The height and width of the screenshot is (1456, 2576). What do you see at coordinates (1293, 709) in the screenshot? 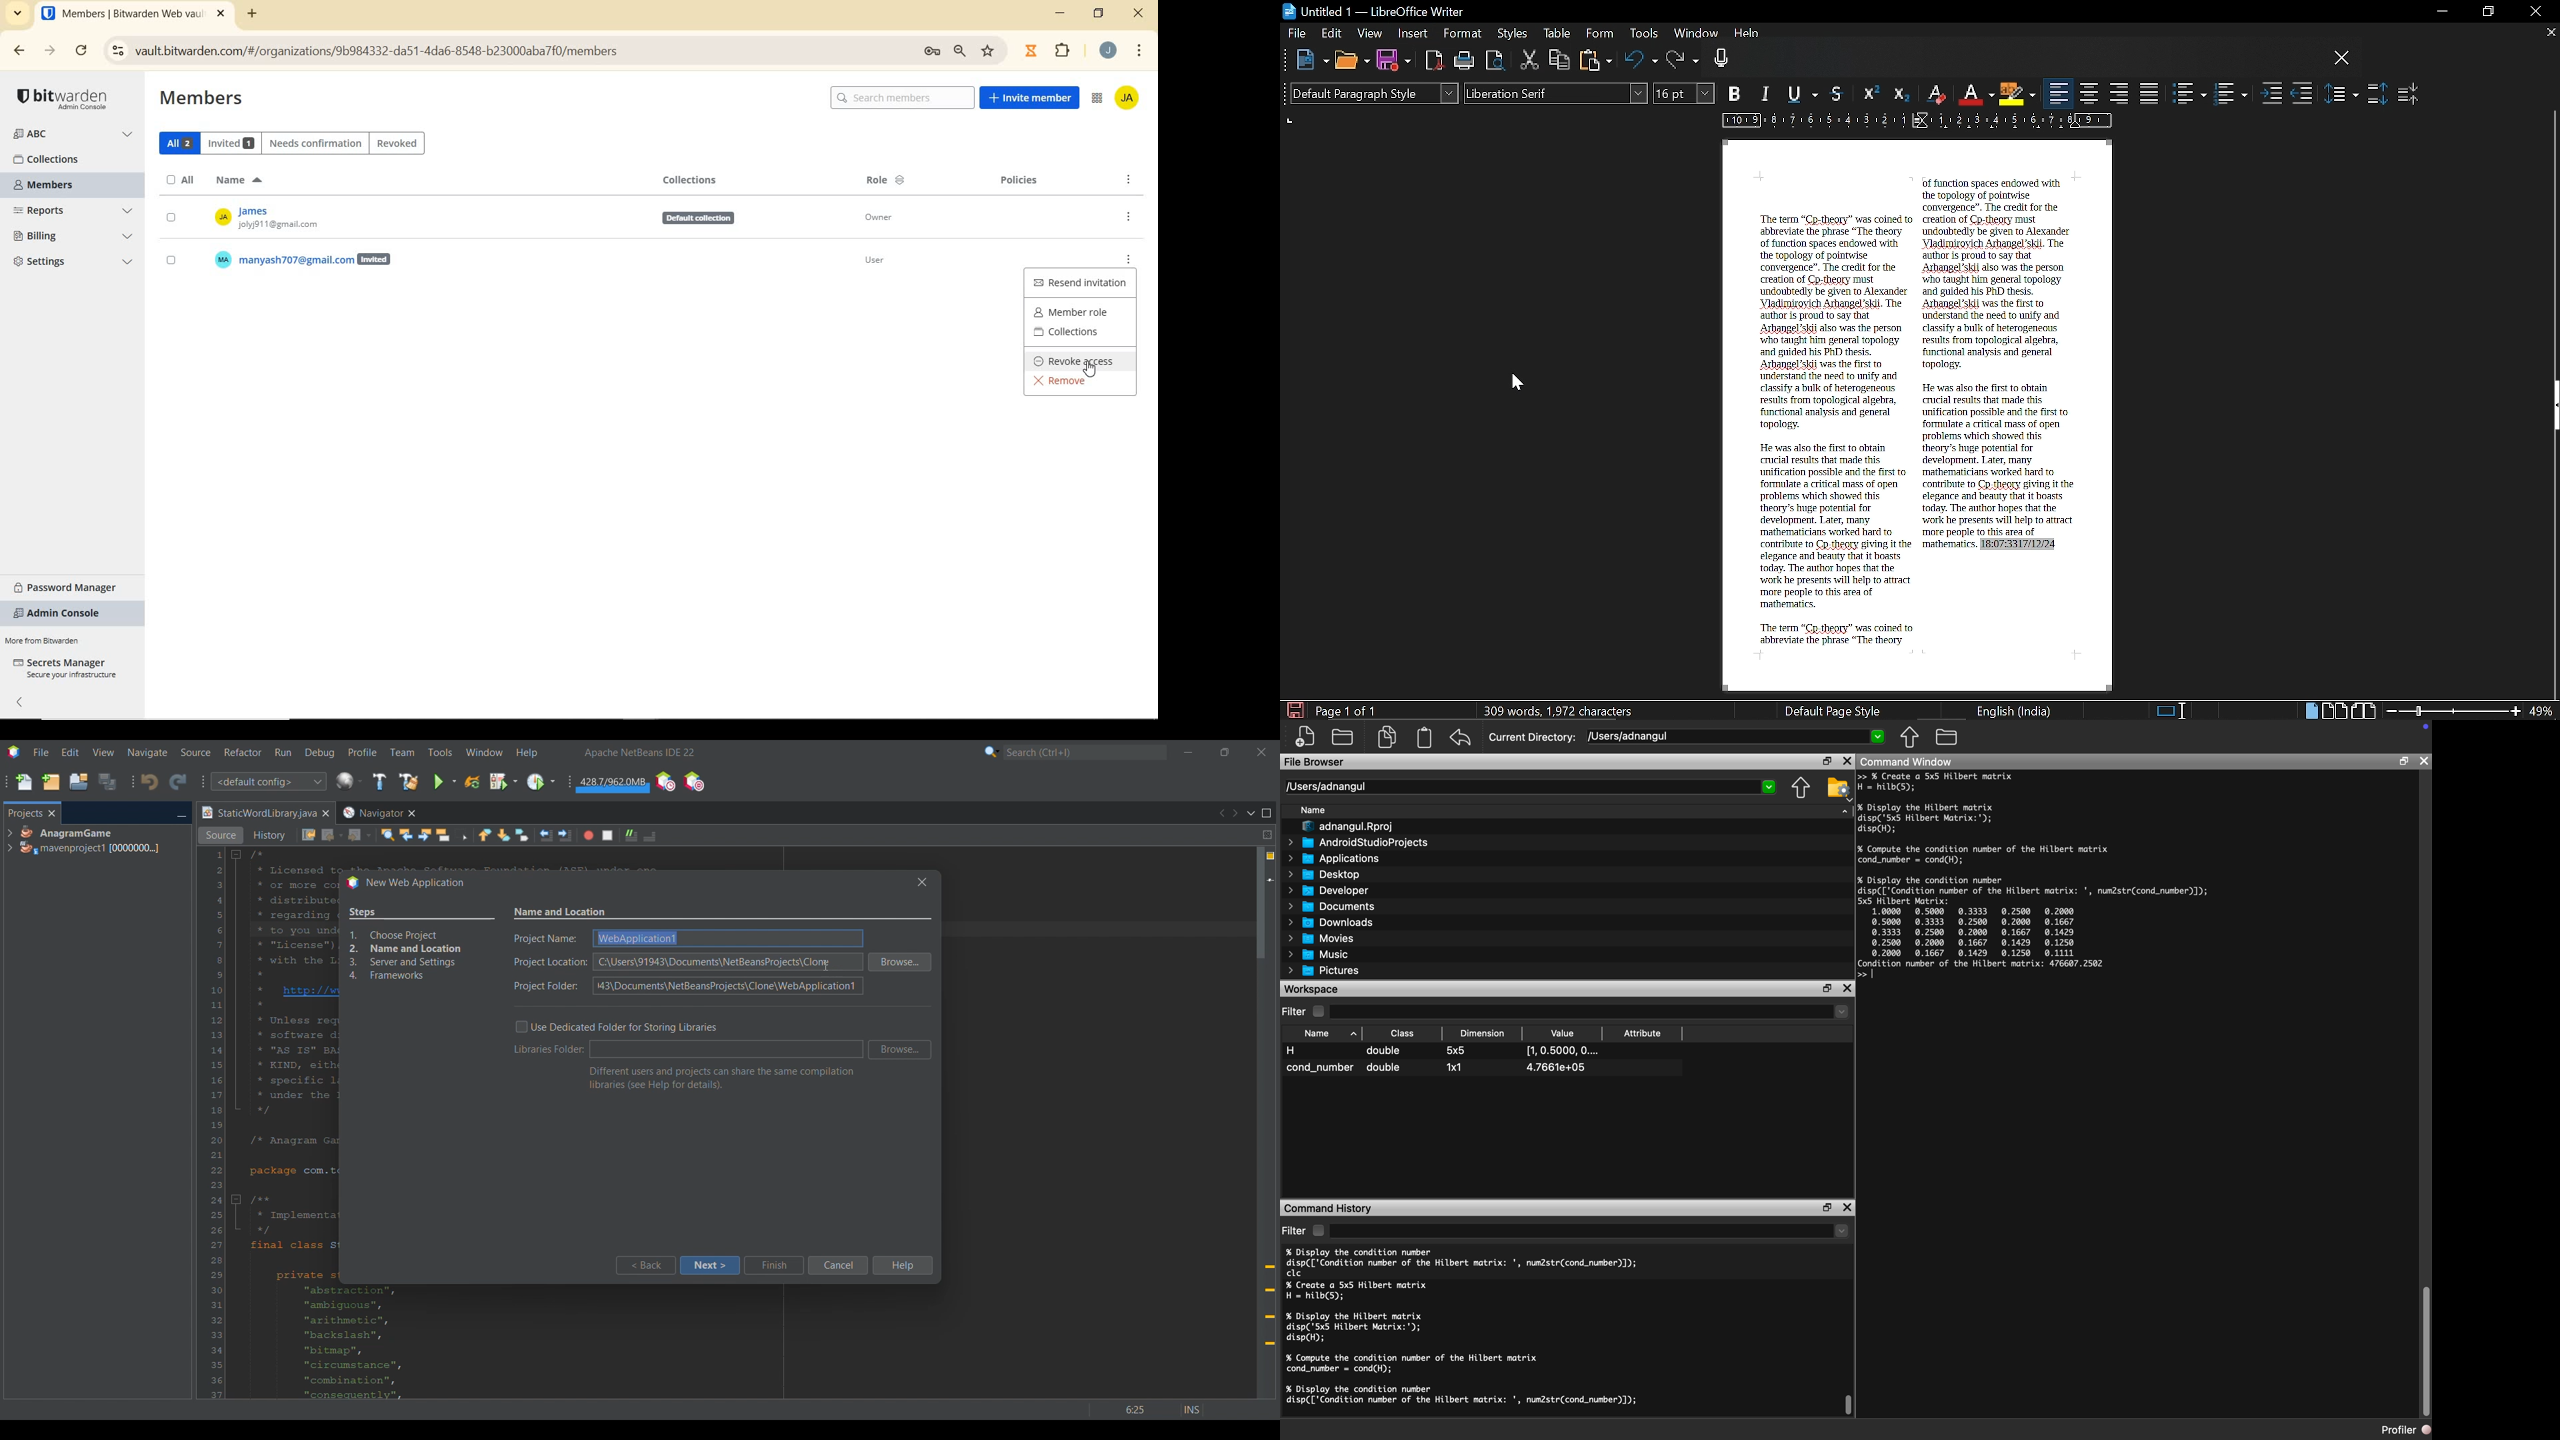
I see `Save` at bounding box center [1293, 709].